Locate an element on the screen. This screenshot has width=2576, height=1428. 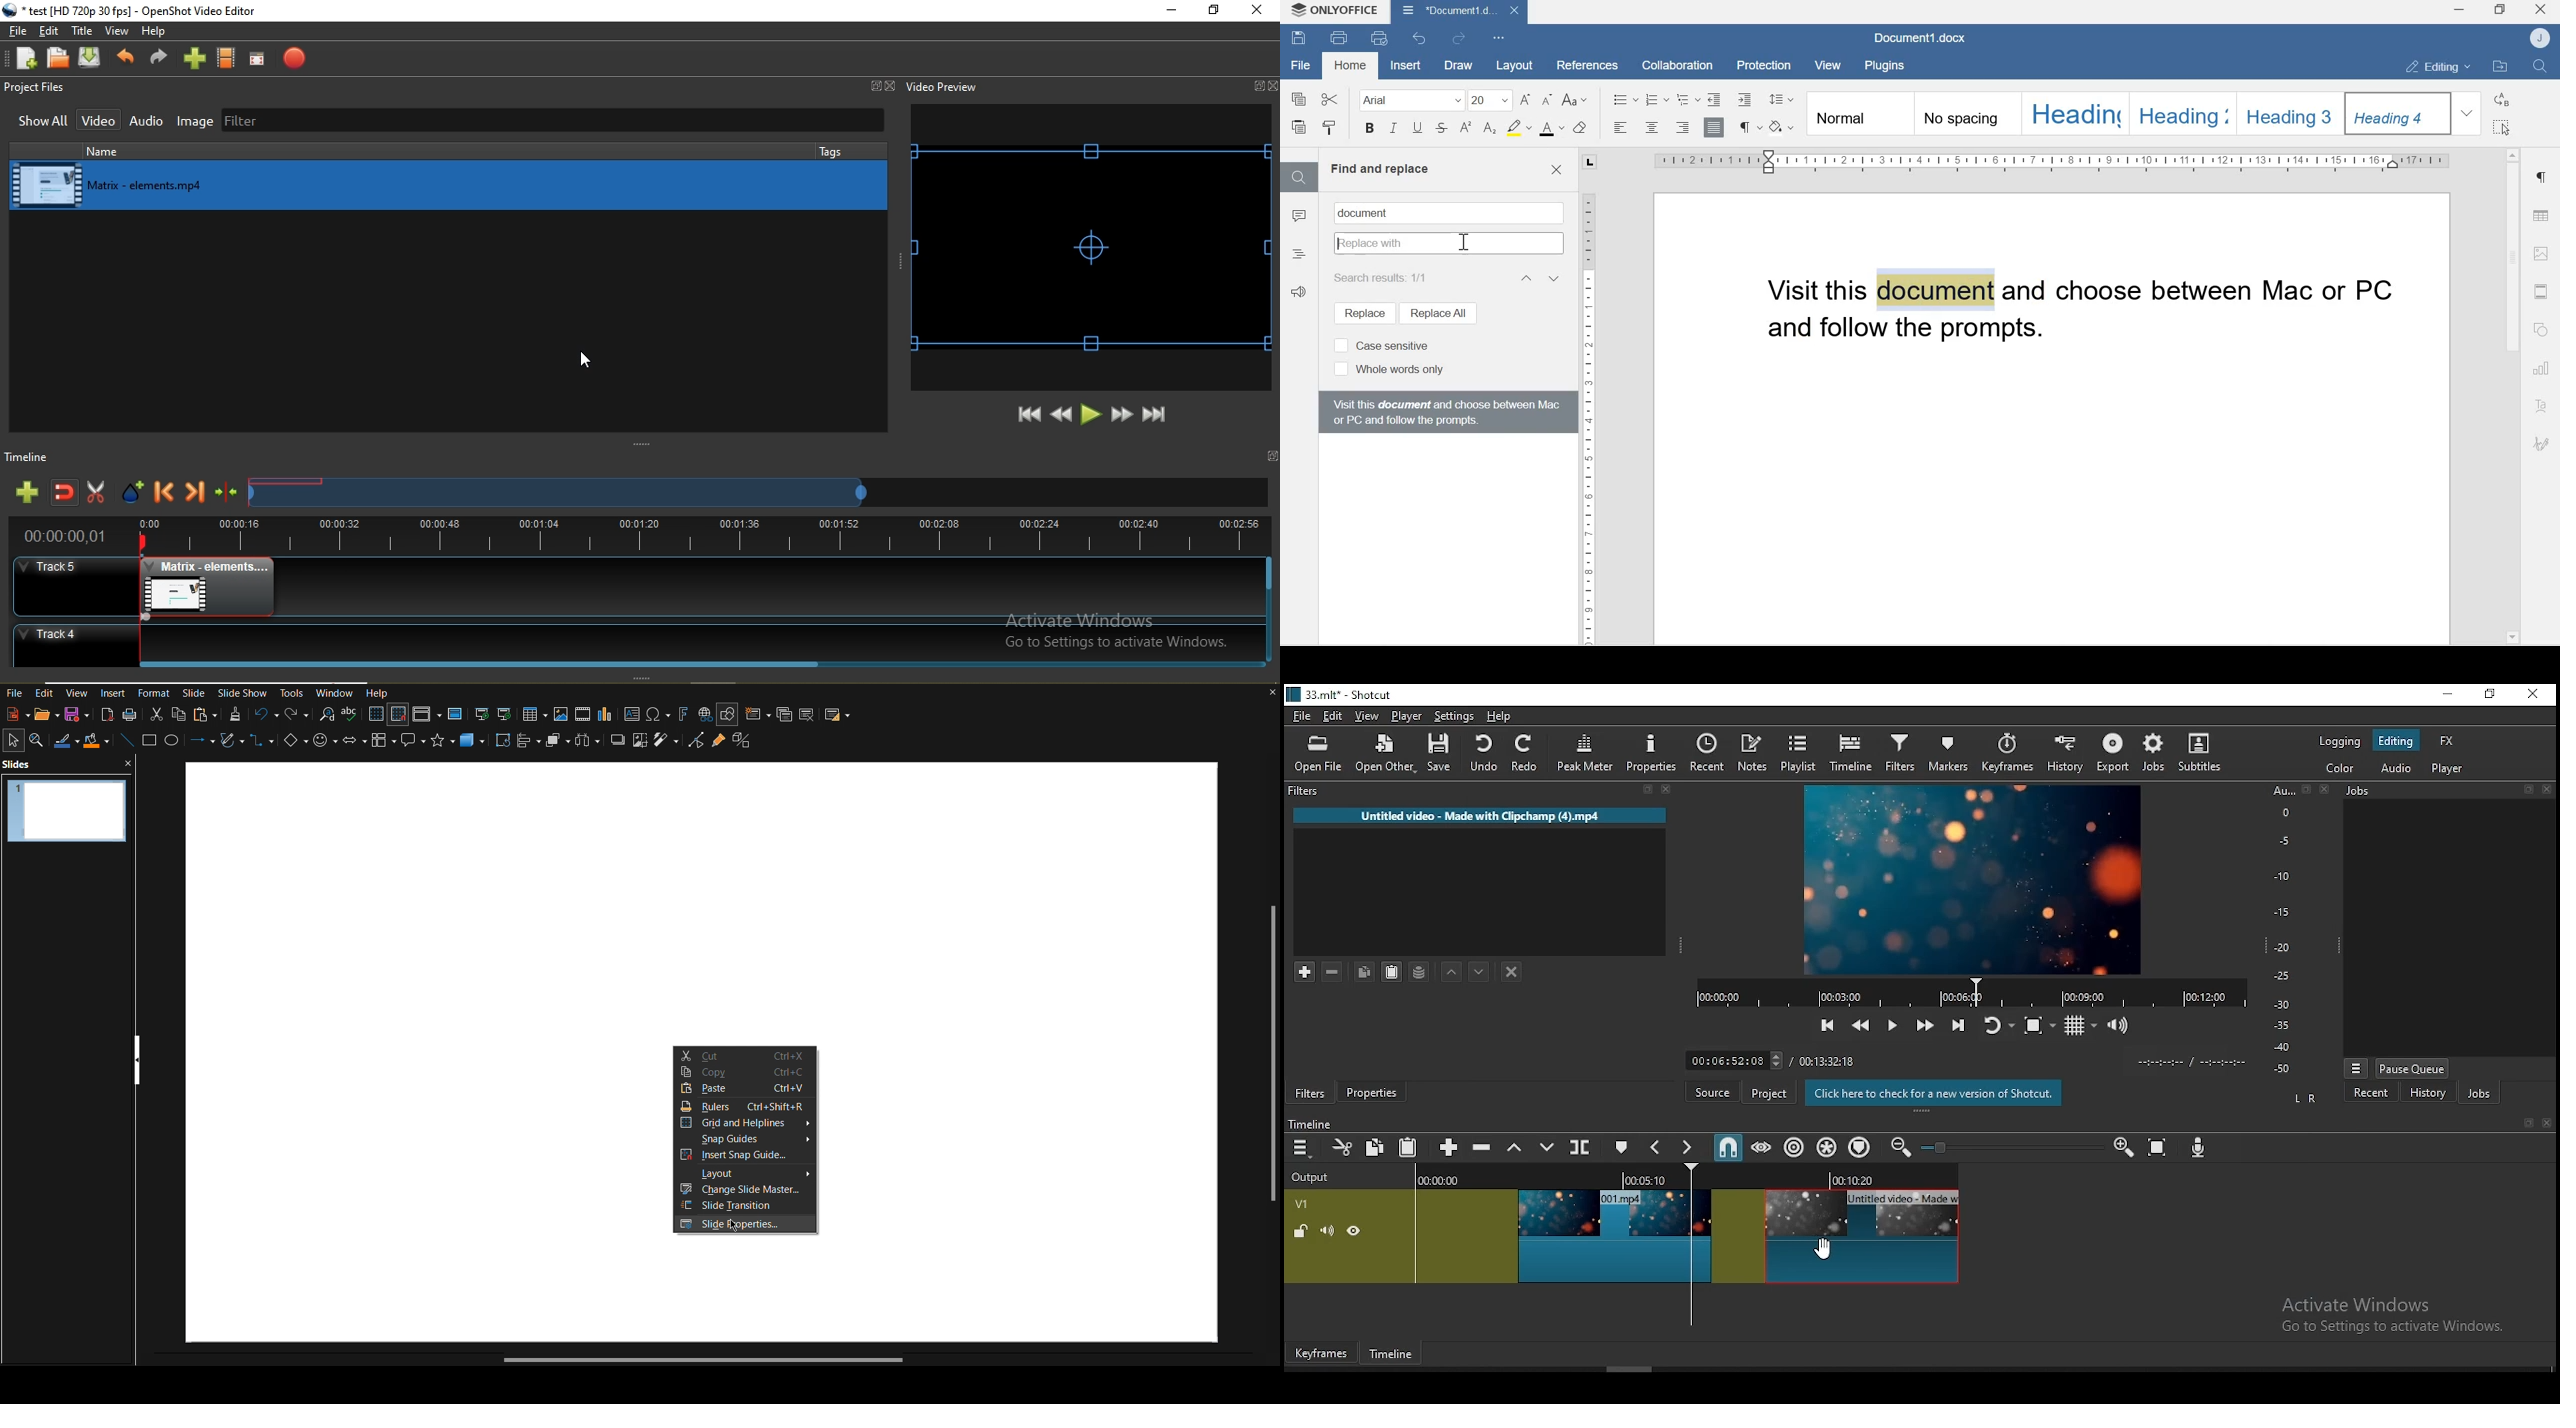
Square is located at coordinates (151, 743).